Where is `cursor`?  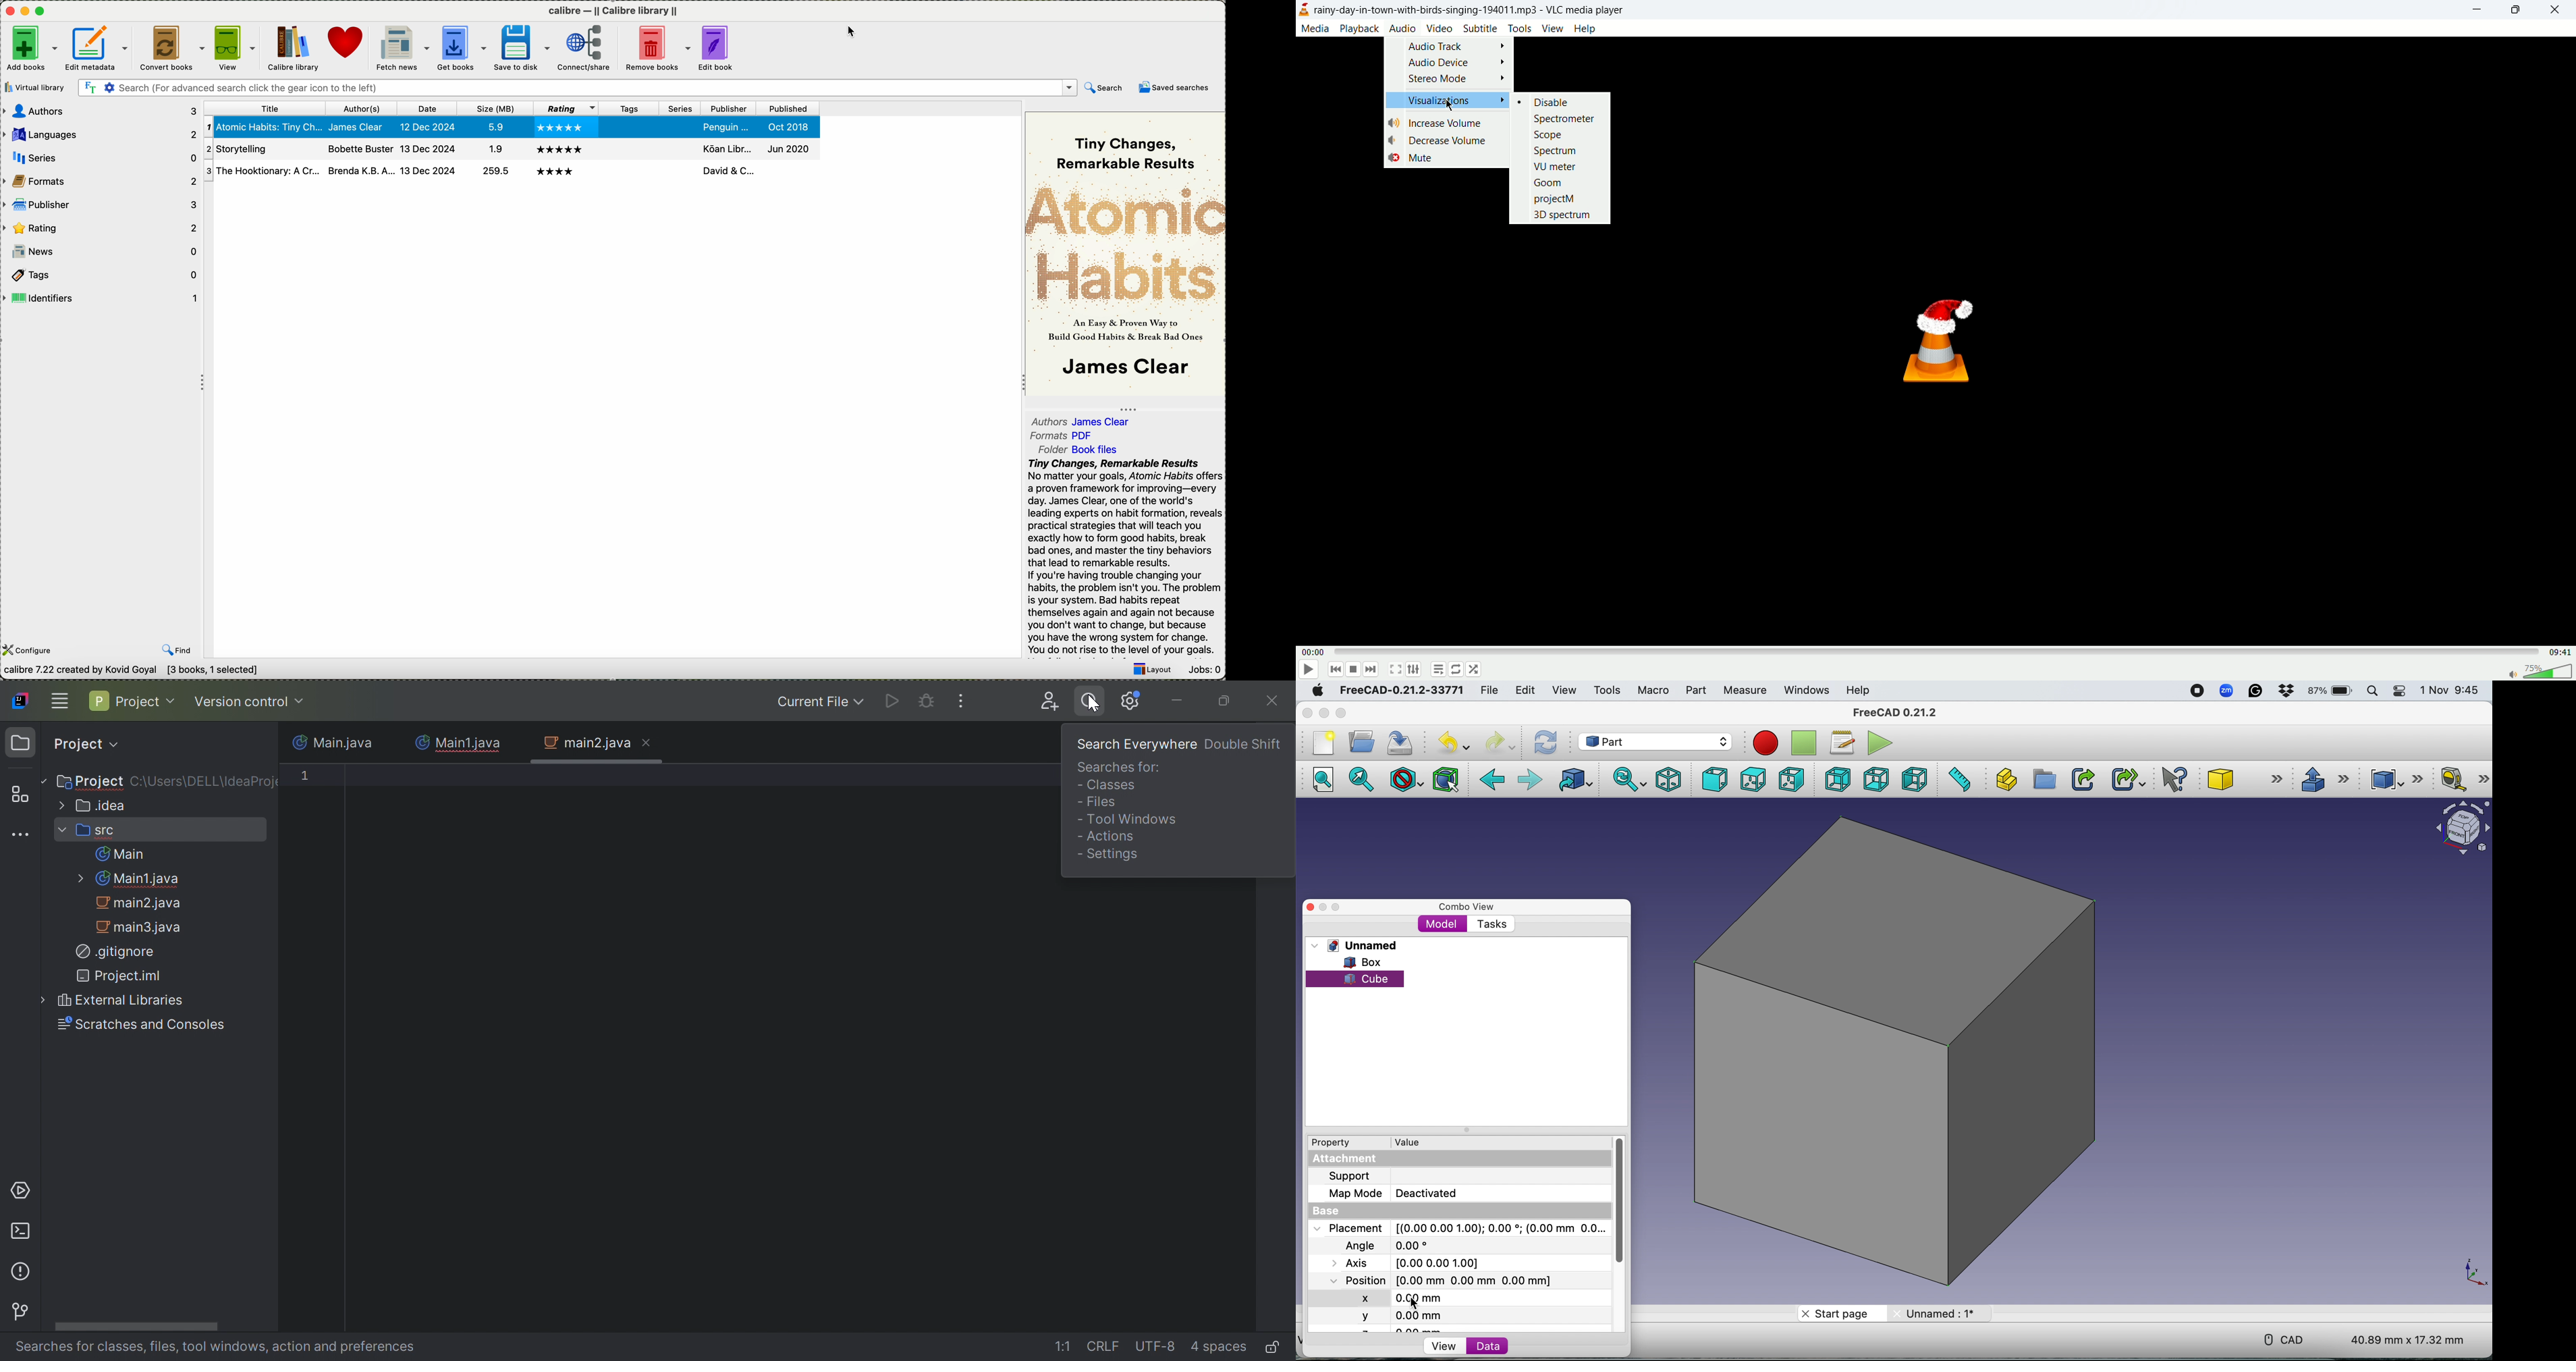 cursor is located at coordinates (1416, 1305).